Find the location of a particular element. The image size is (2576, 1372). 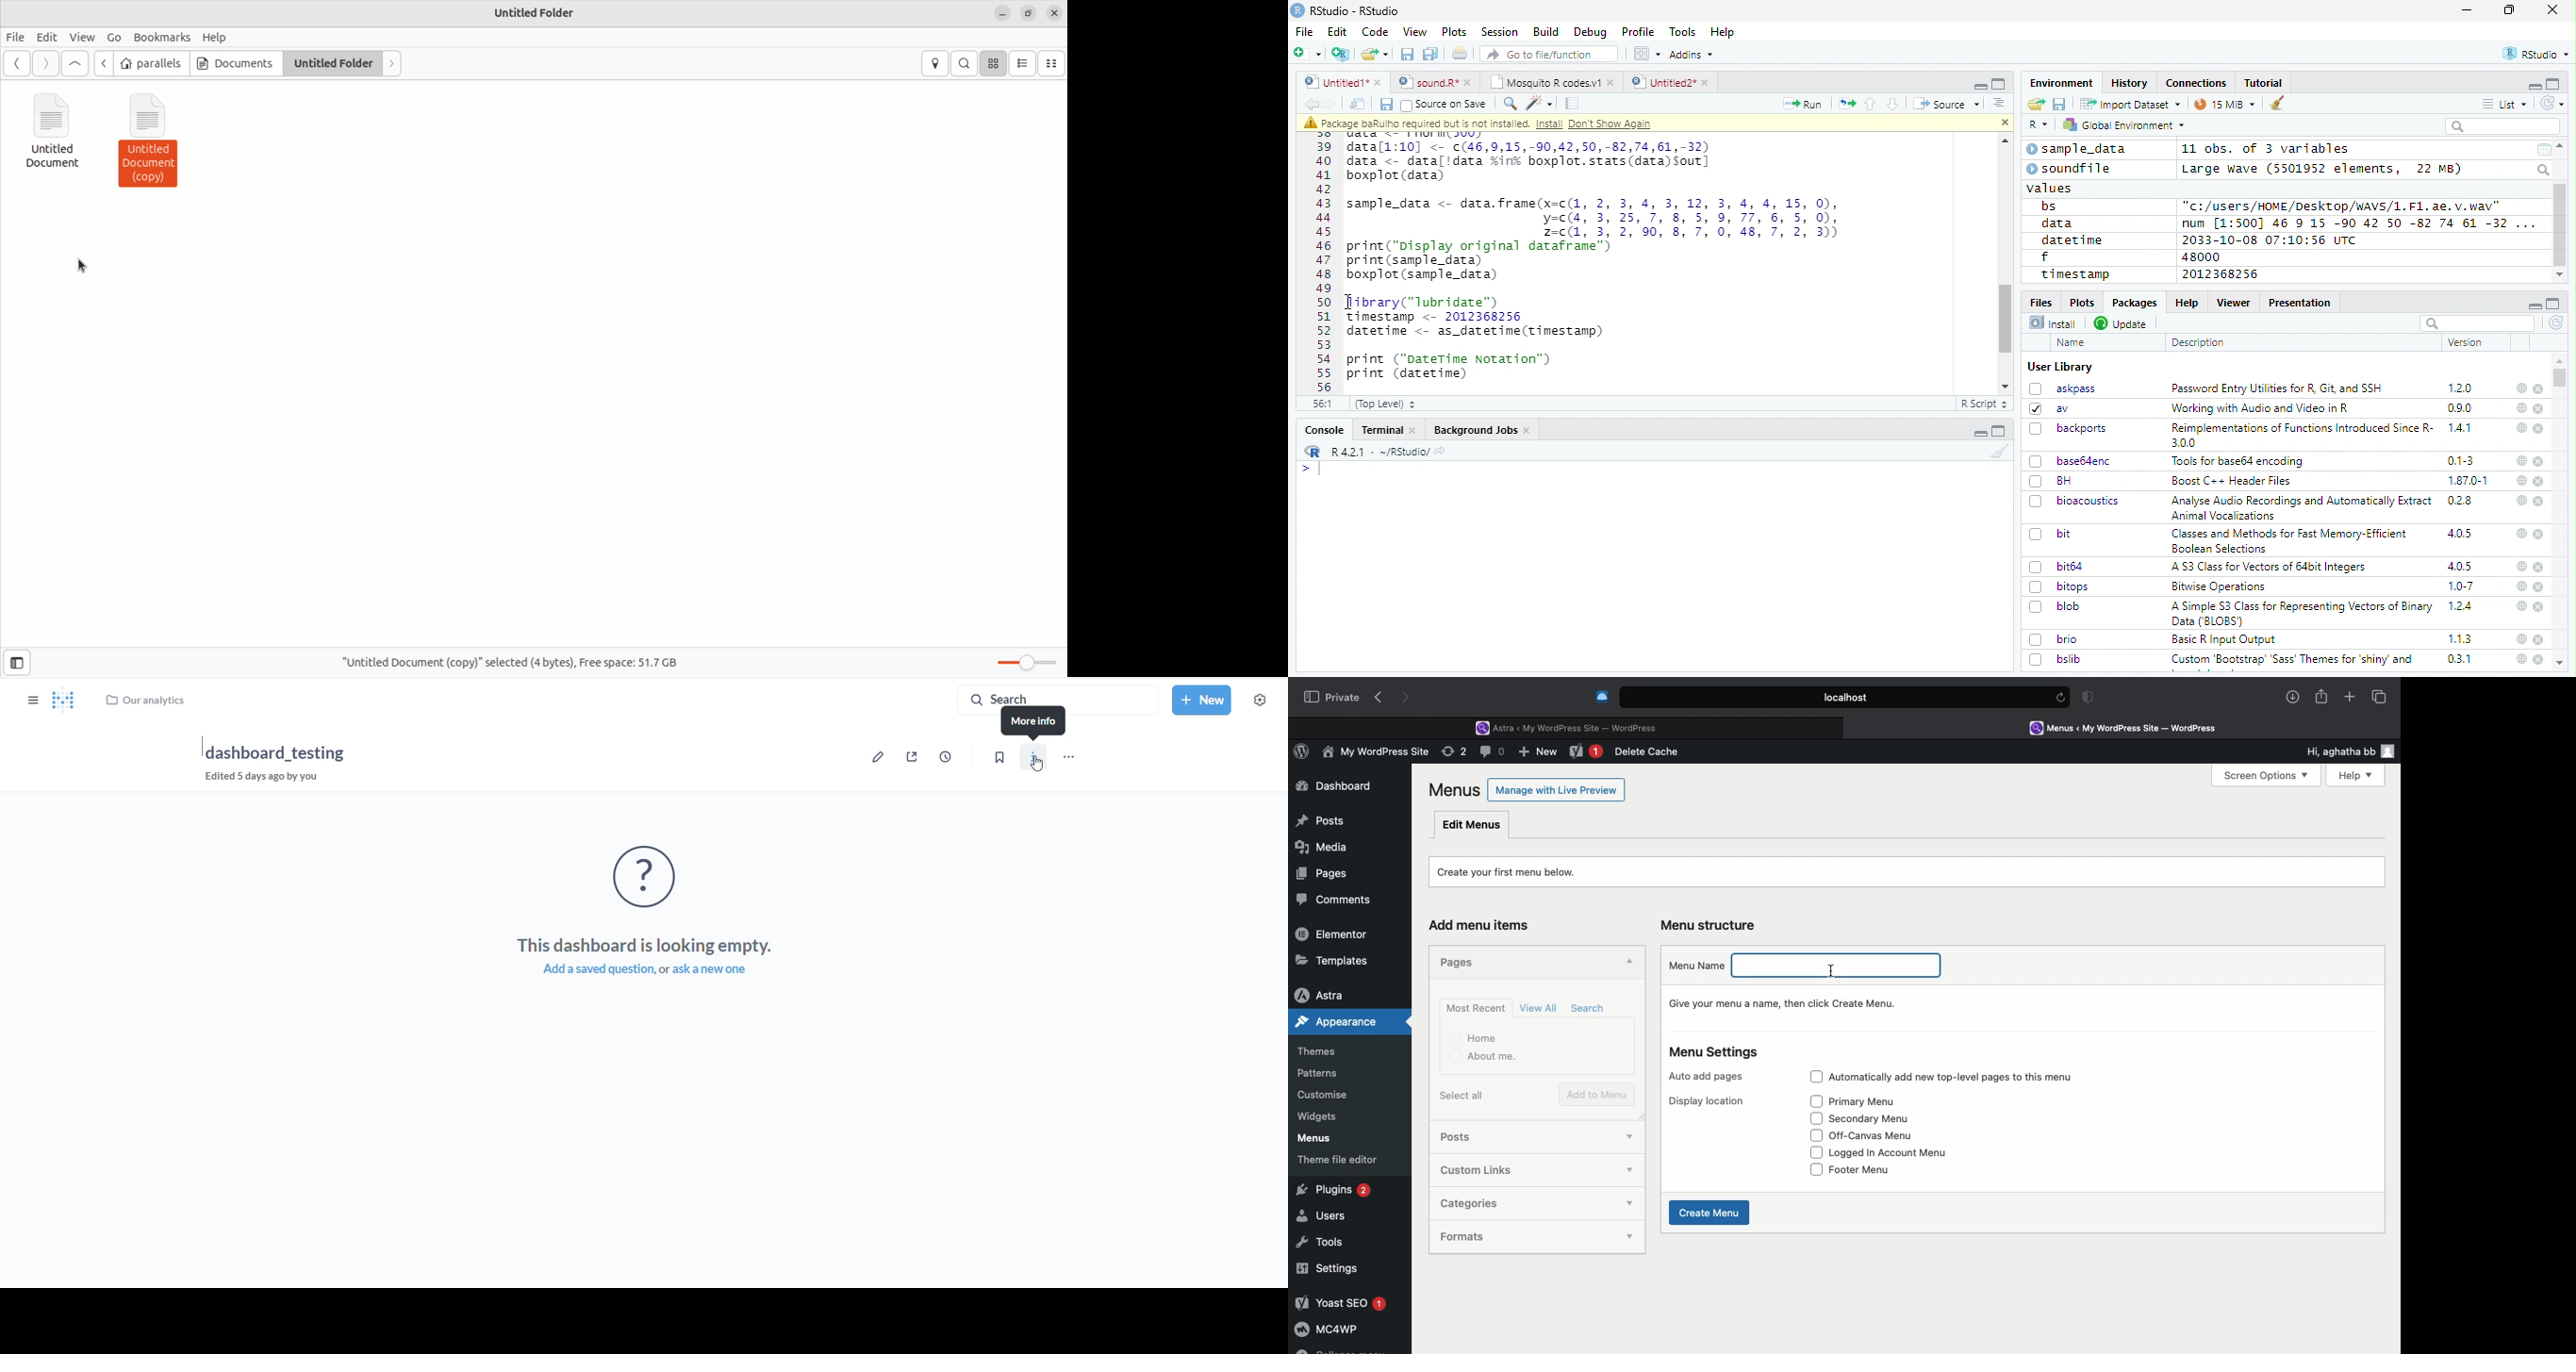

Custom links is located at coordinates (1515, 1170).